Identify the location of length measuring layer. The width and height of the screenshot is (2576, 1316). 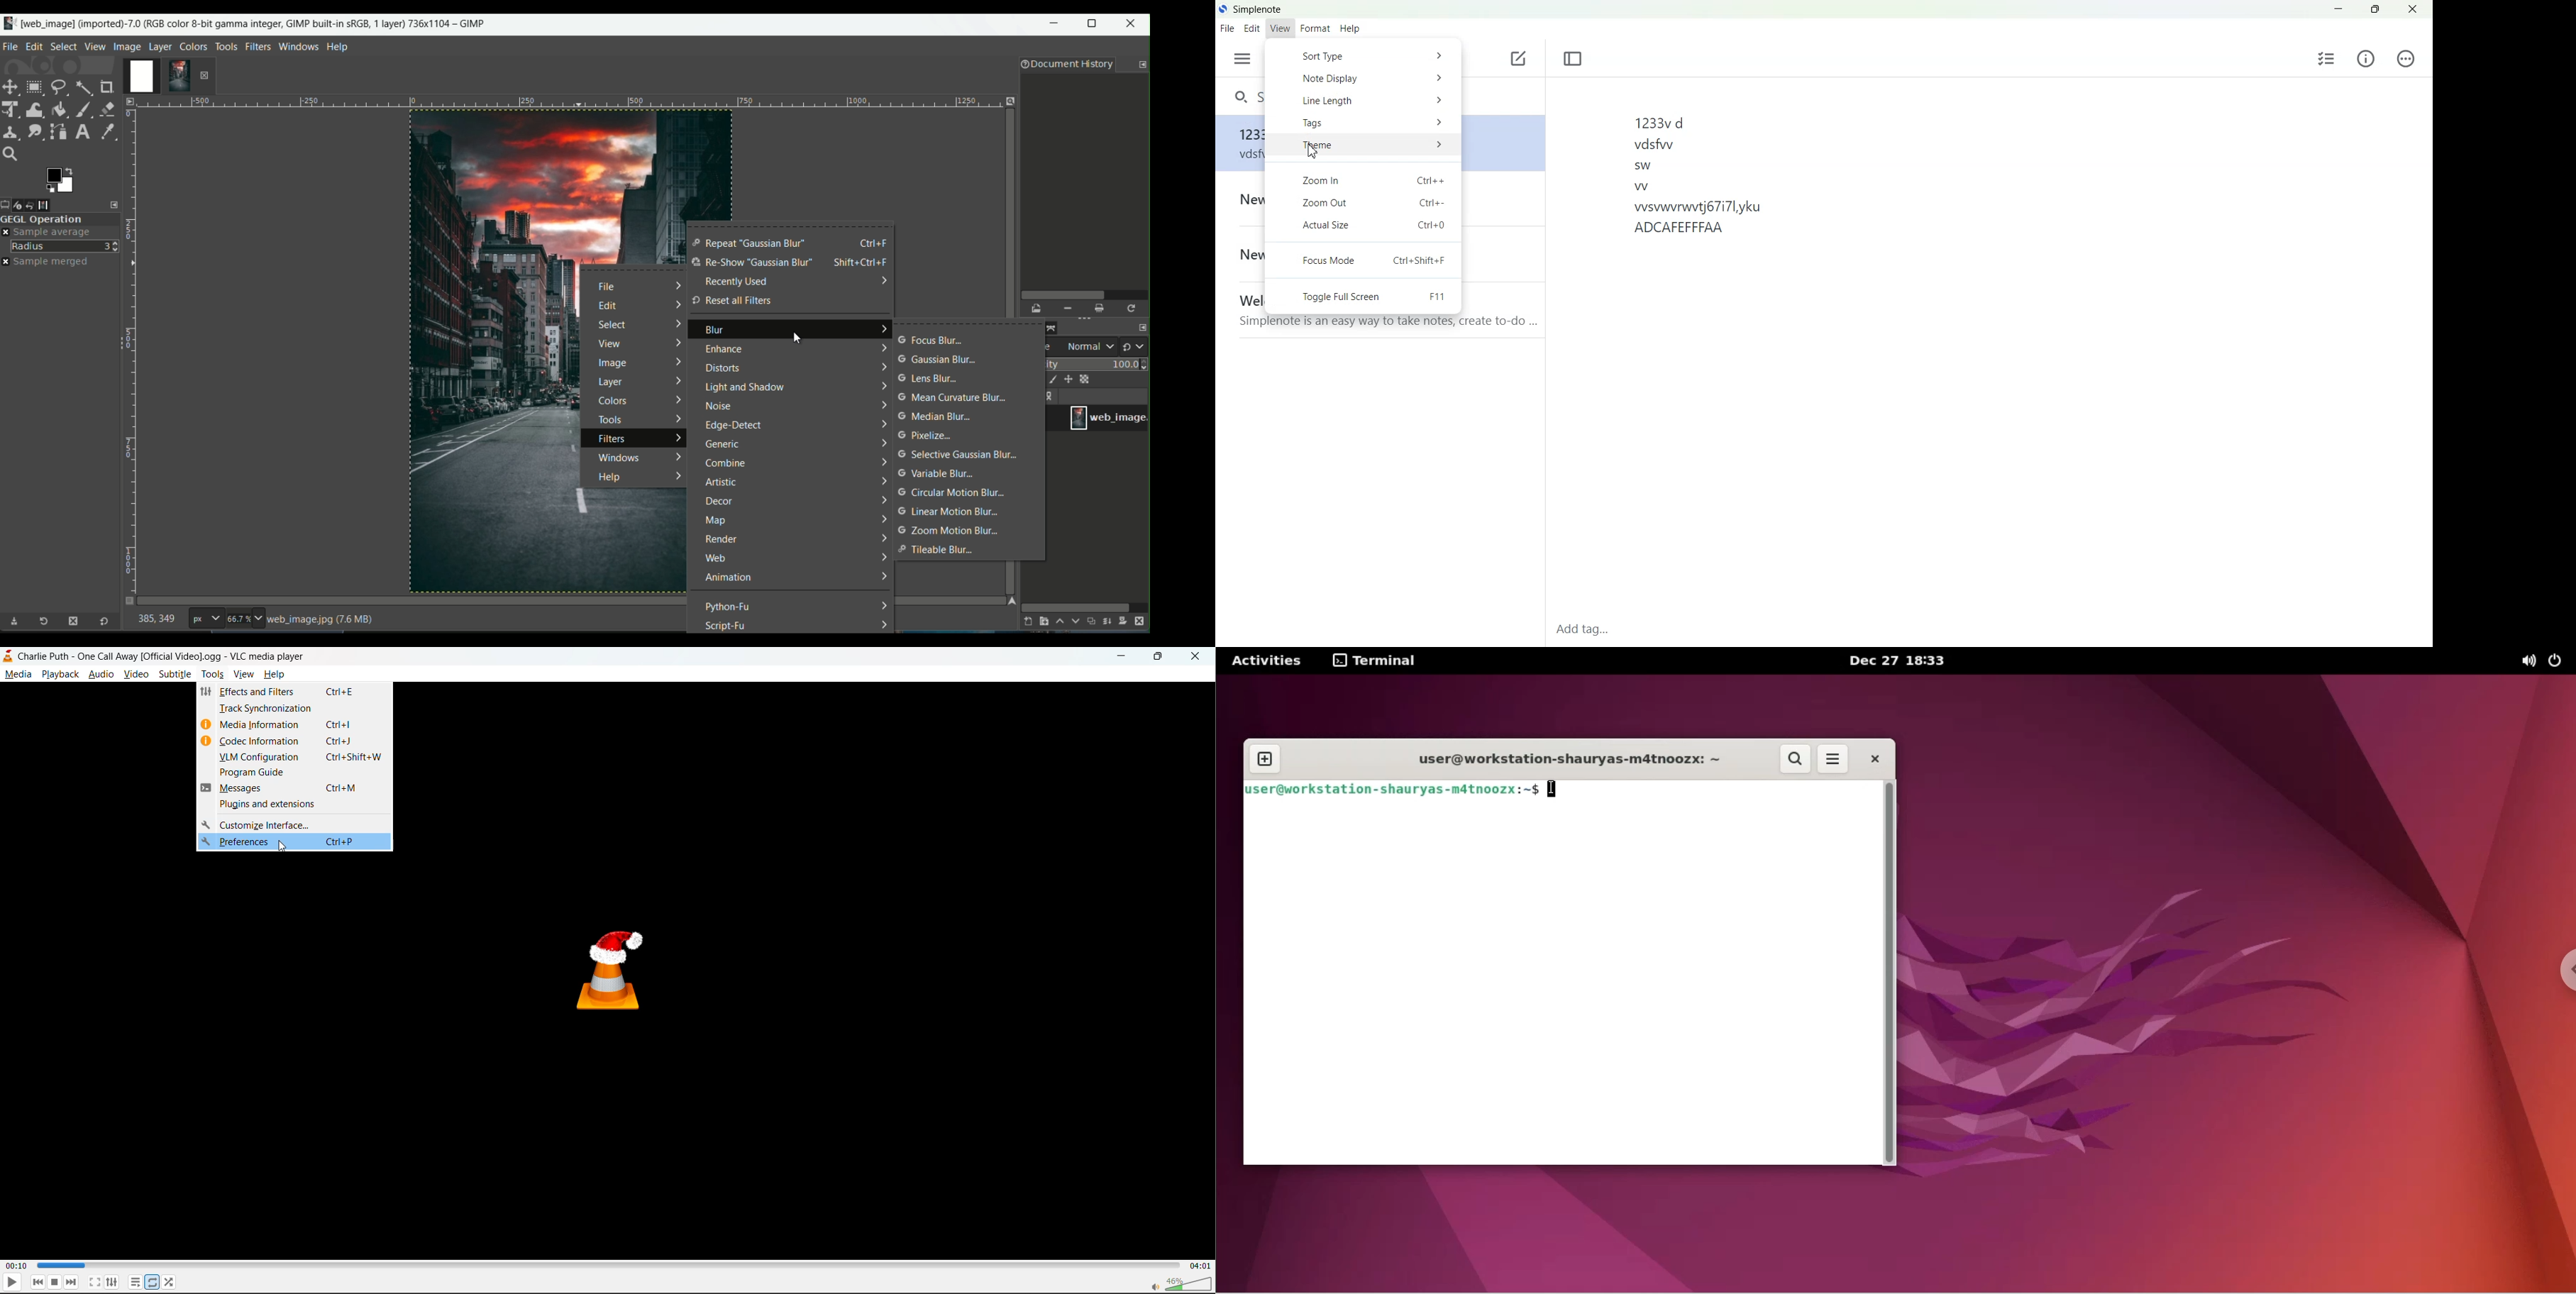
(130, 343).